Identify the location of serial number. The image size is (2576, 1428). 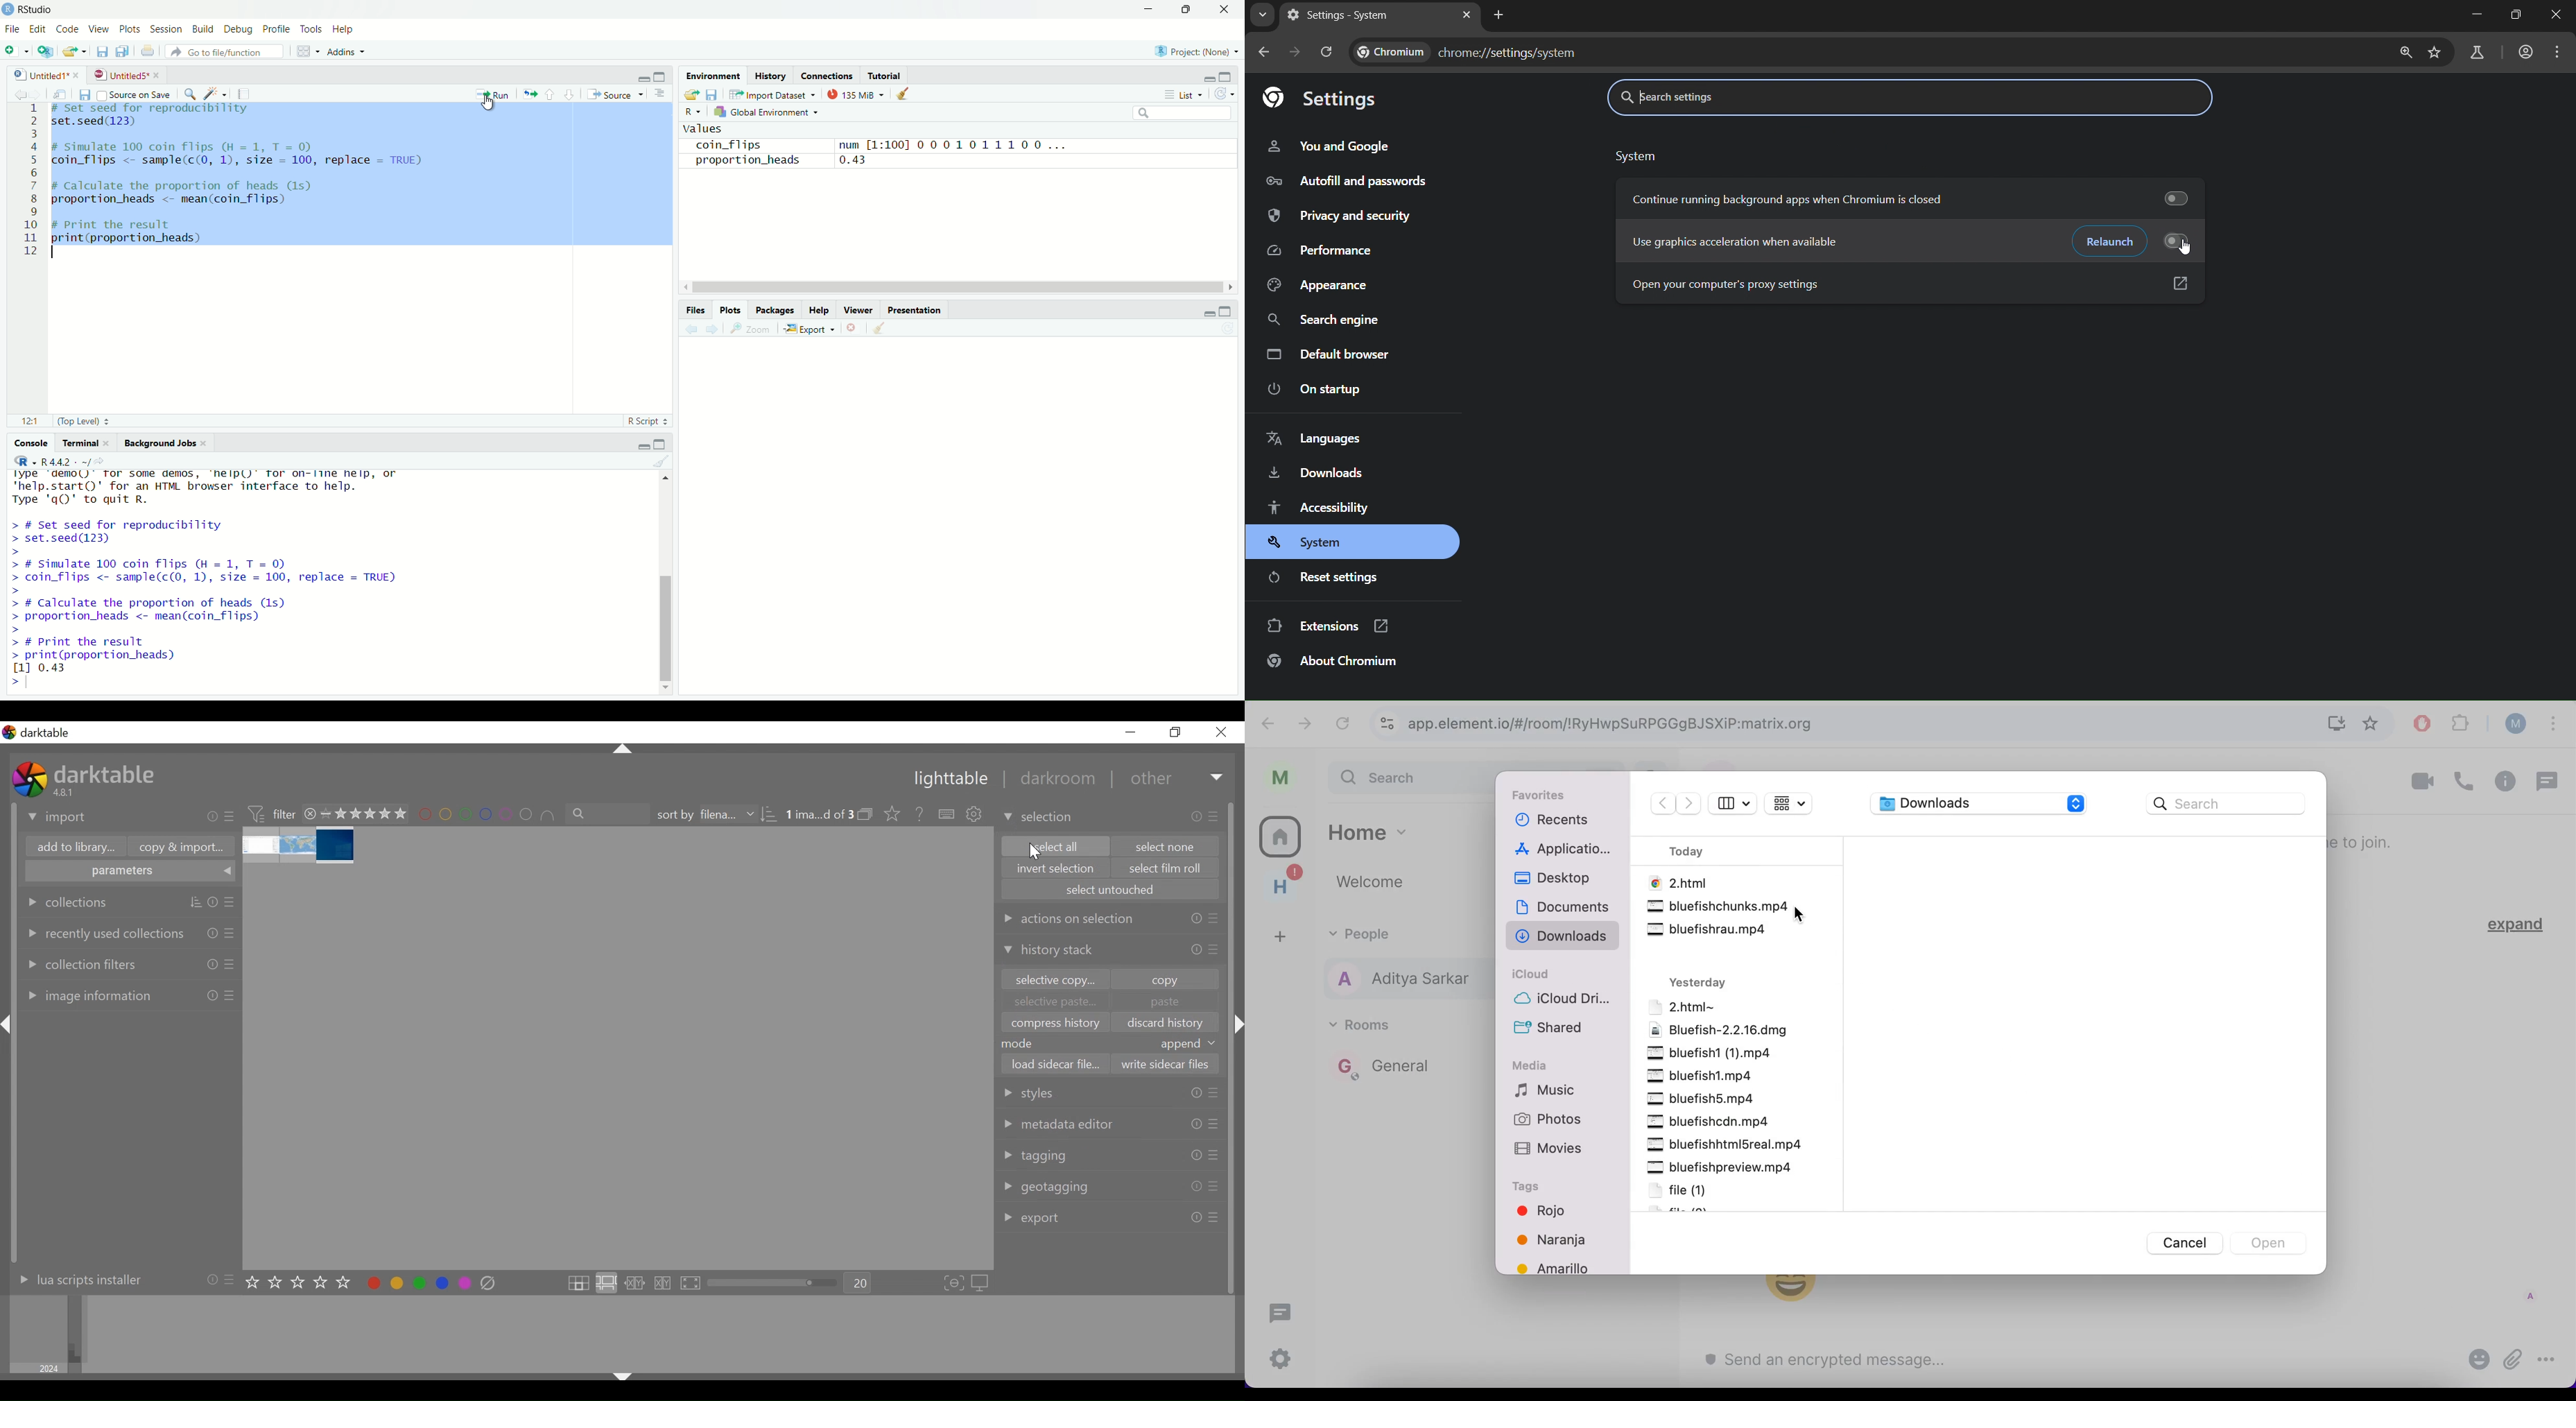
(30, 184).